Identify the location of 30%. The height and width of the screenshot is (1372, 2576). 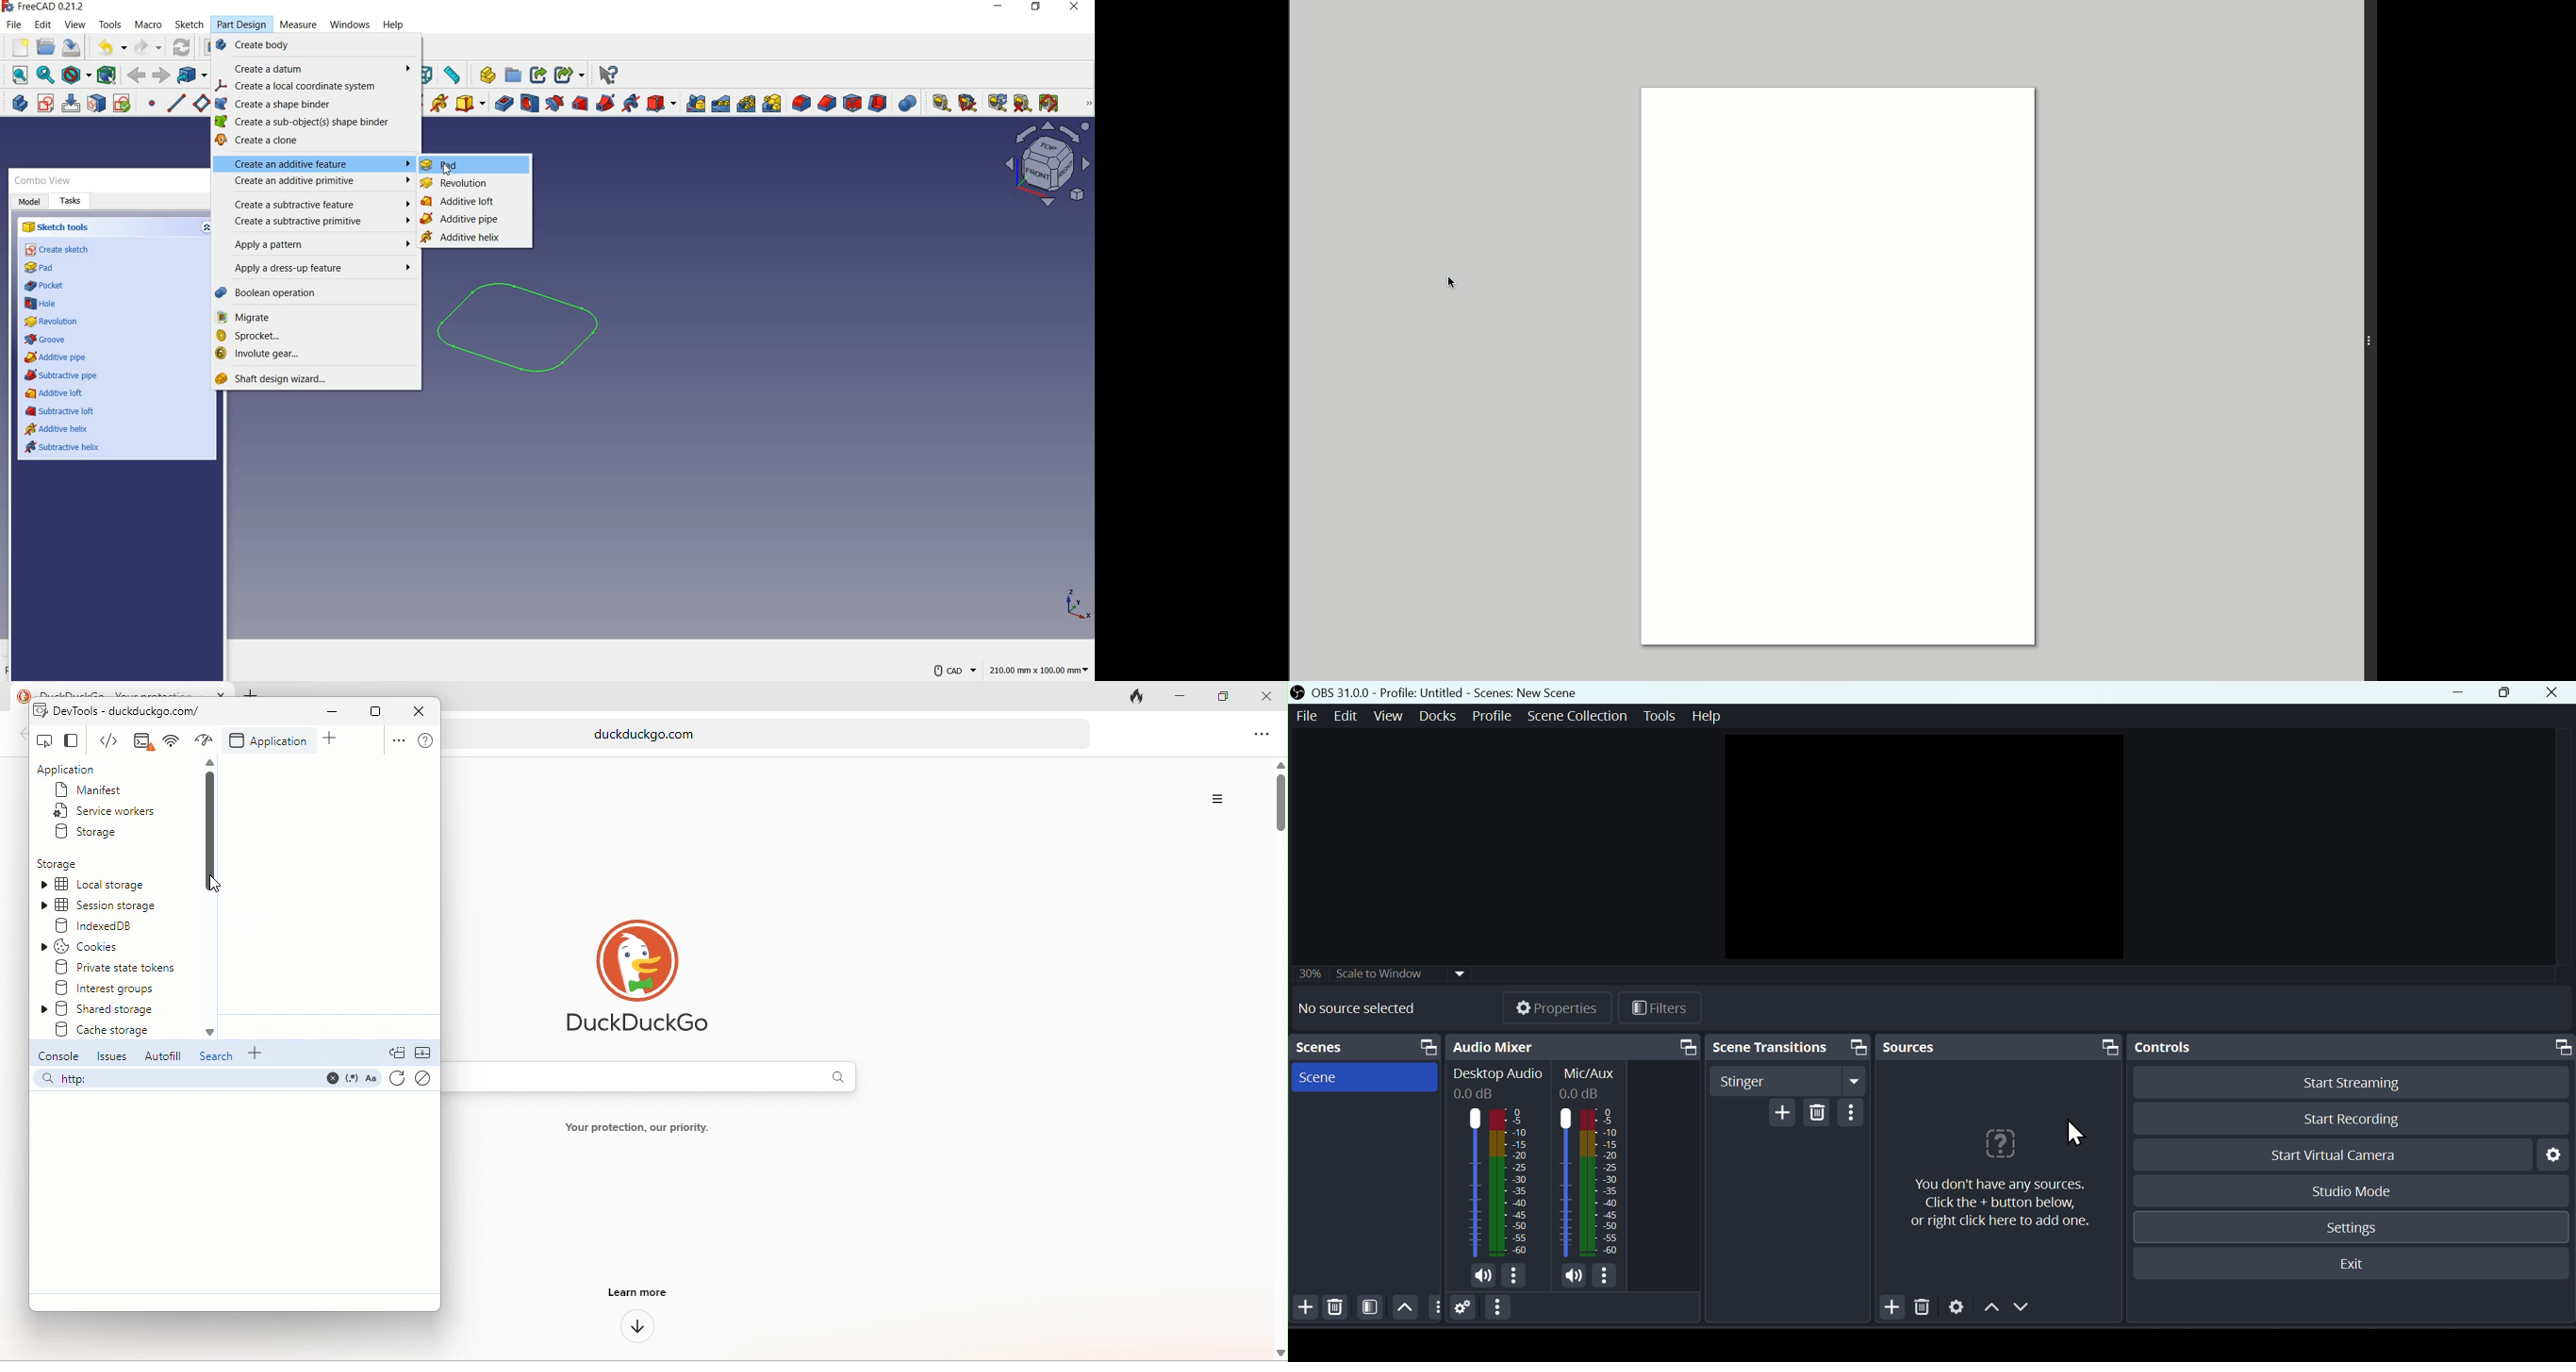
(1309, 972).